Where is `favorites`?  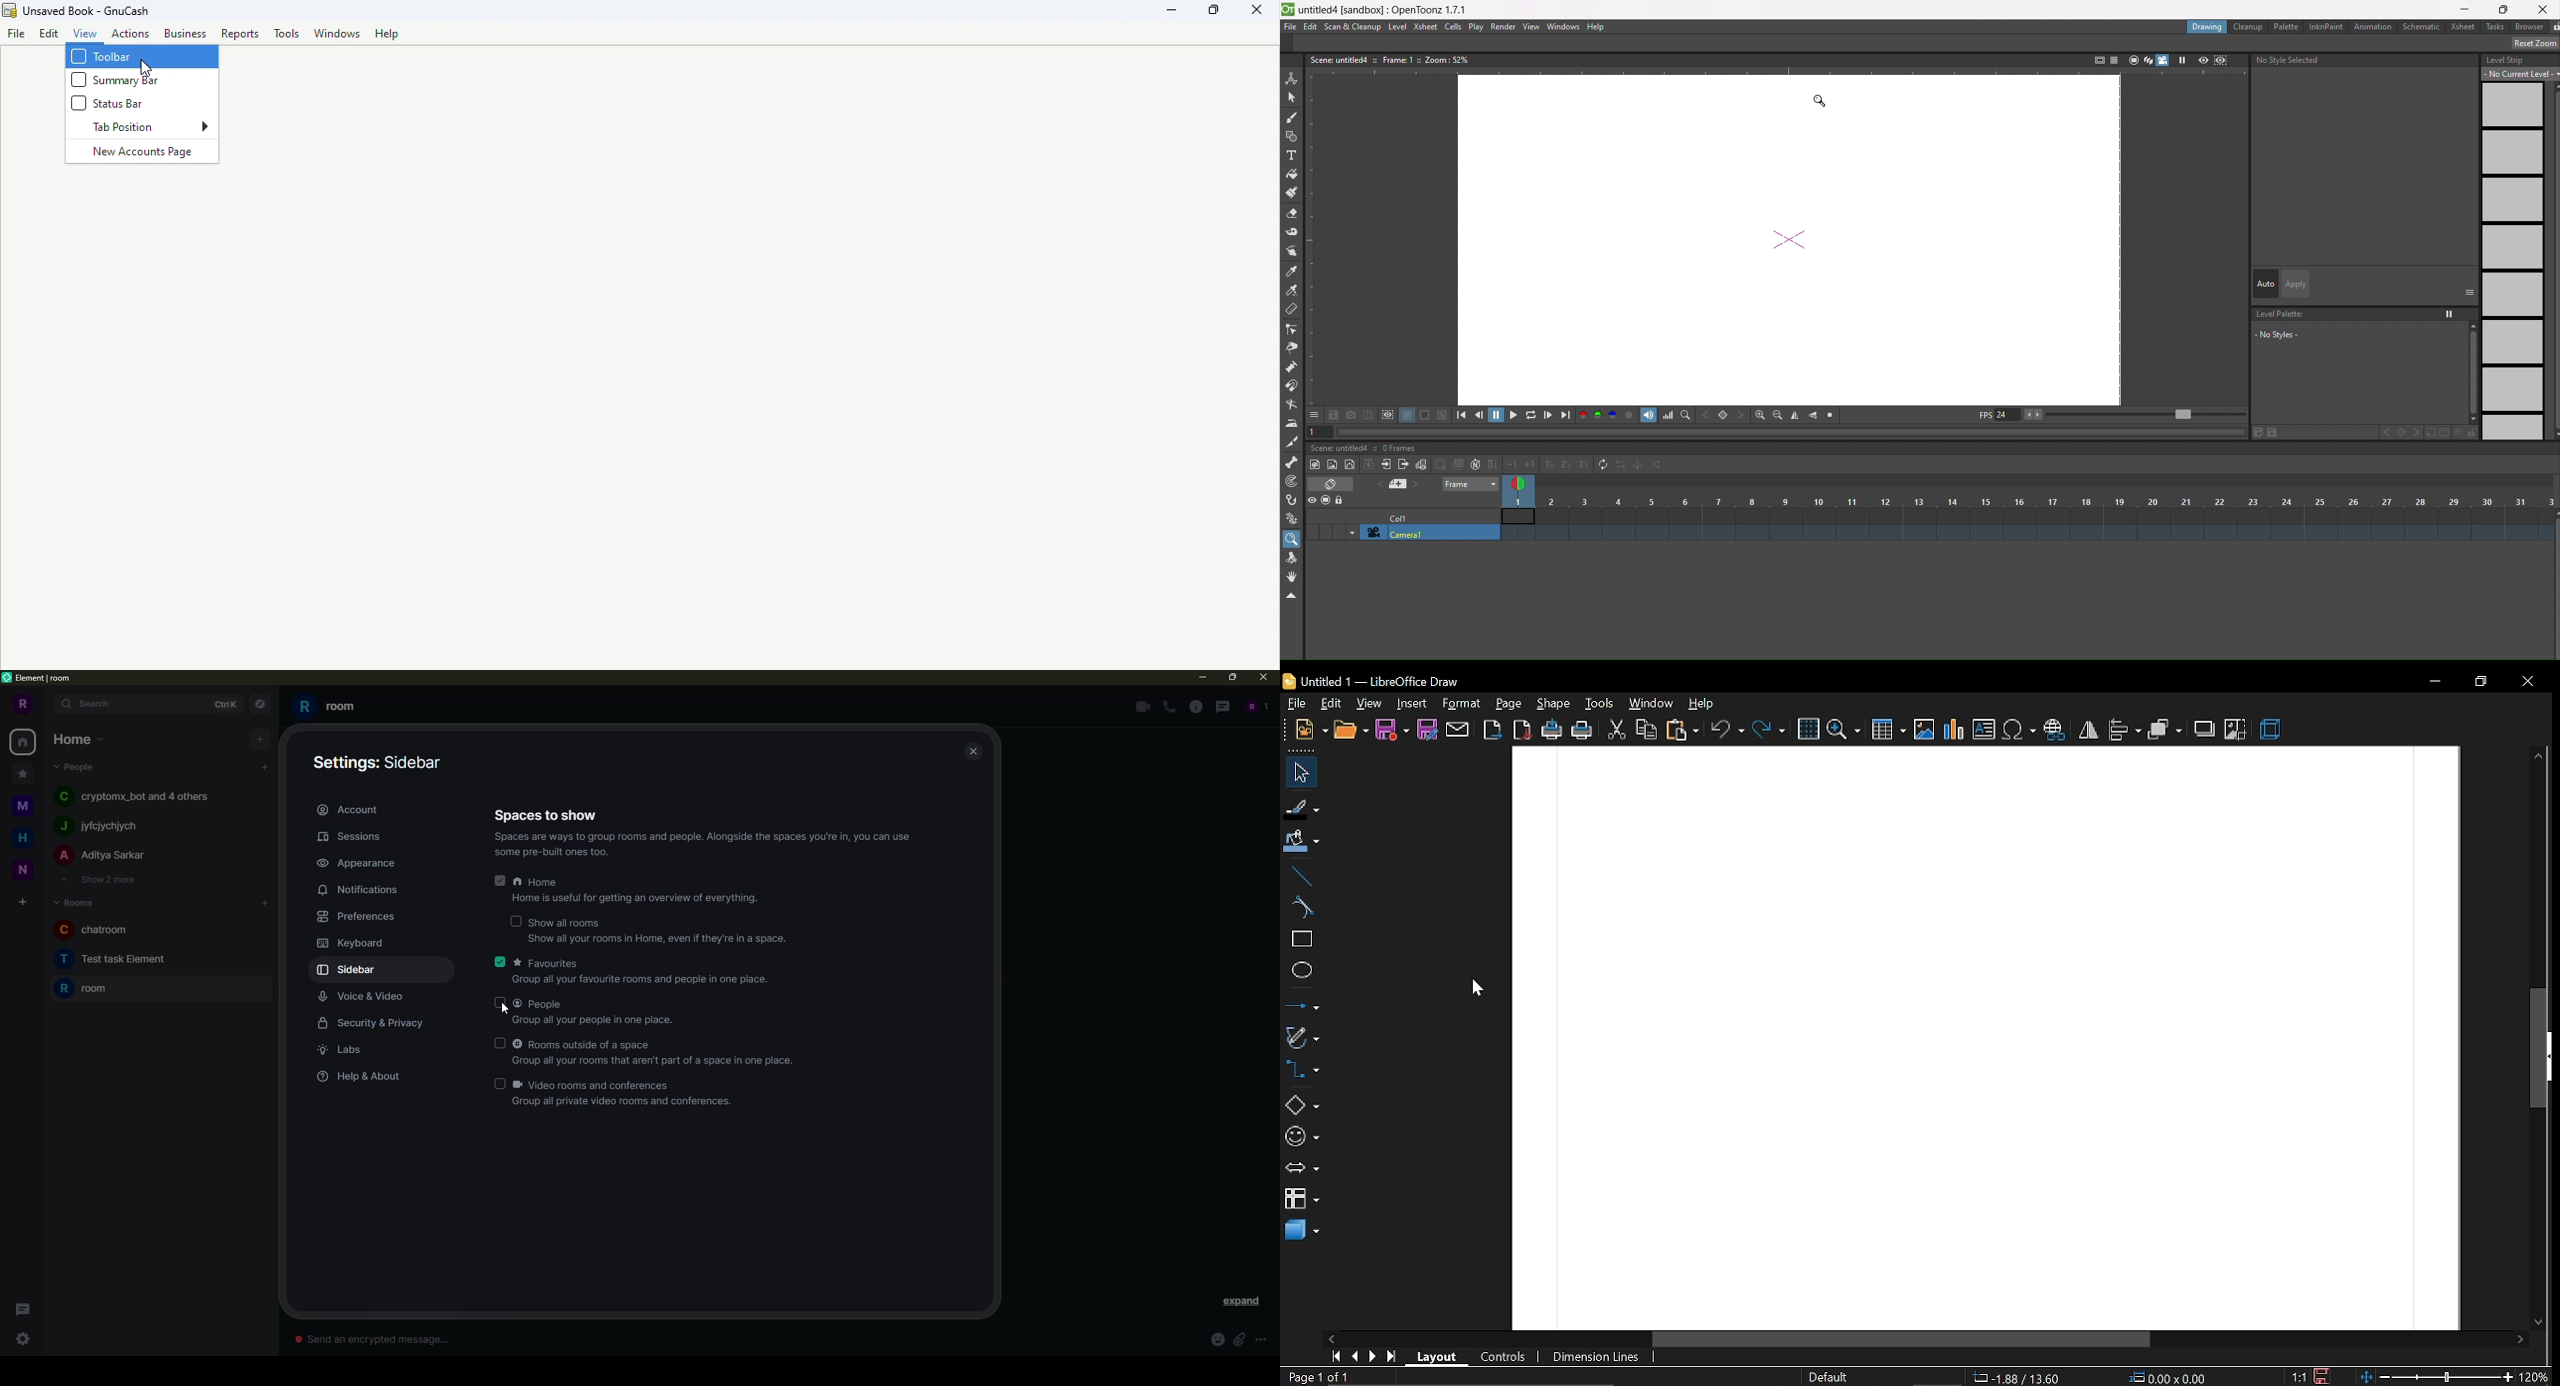
favorites is located at coordinates (548, 963).